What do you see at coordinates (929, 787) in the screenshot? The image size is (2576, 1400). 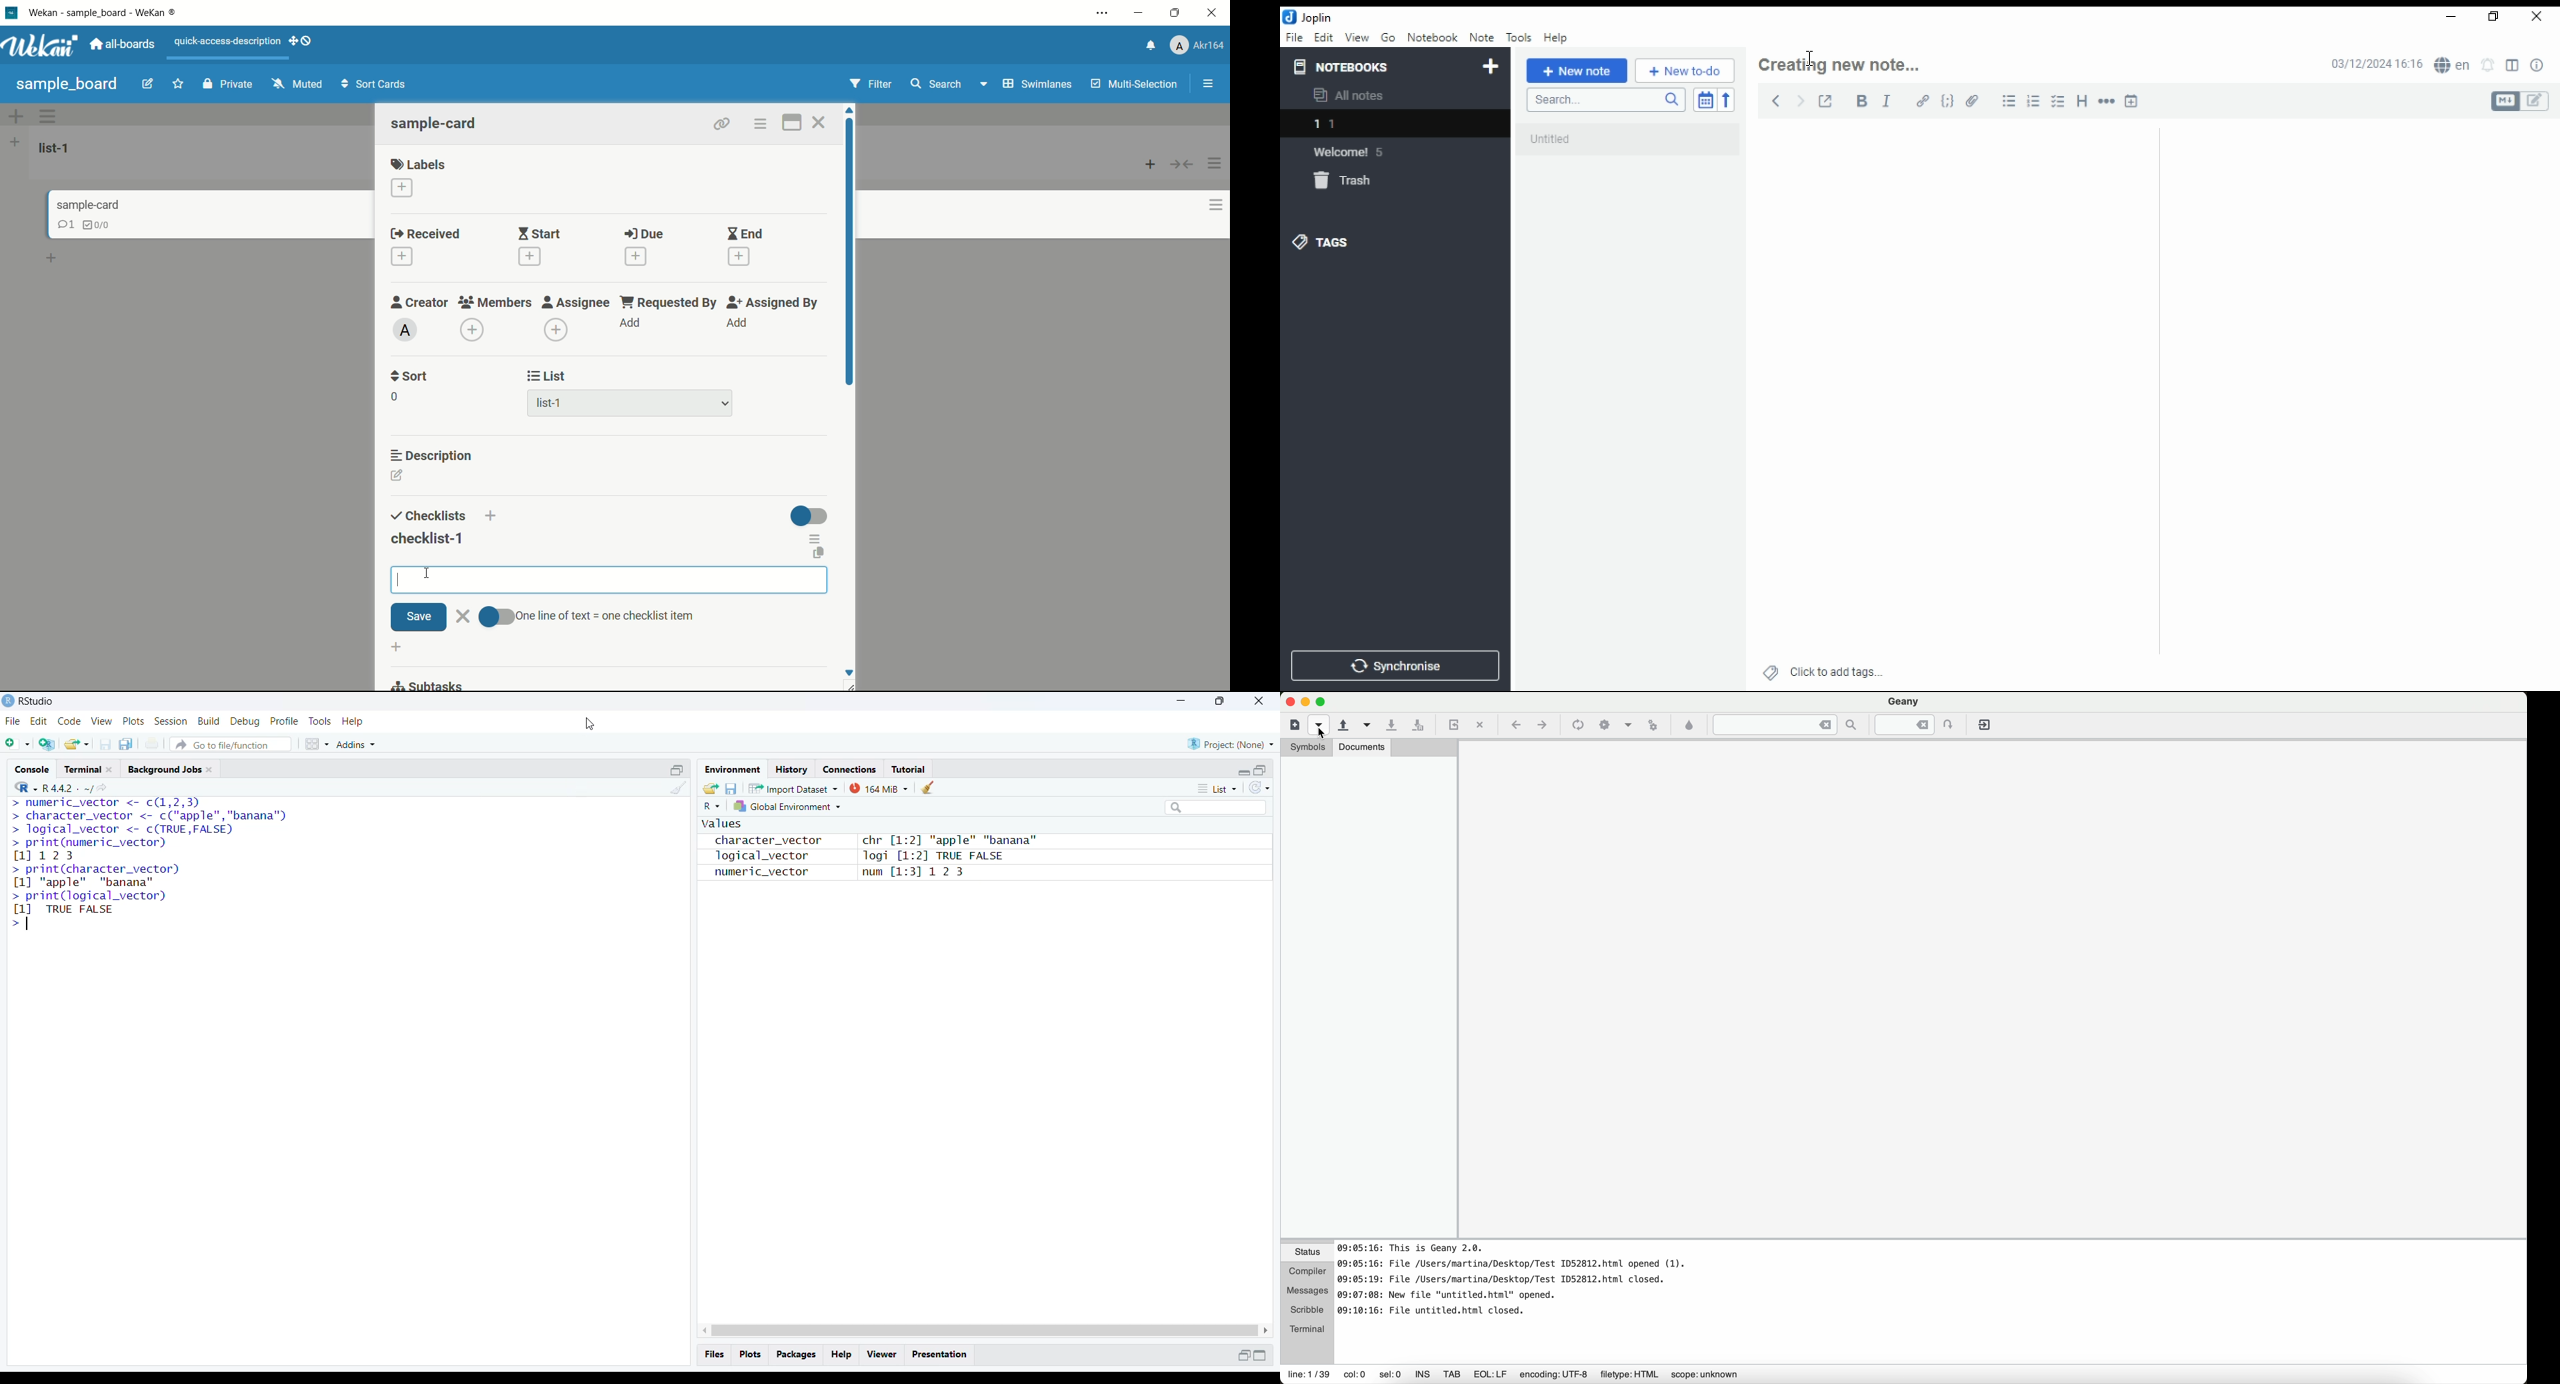 I see `clear` at bounding box center [929, 787].